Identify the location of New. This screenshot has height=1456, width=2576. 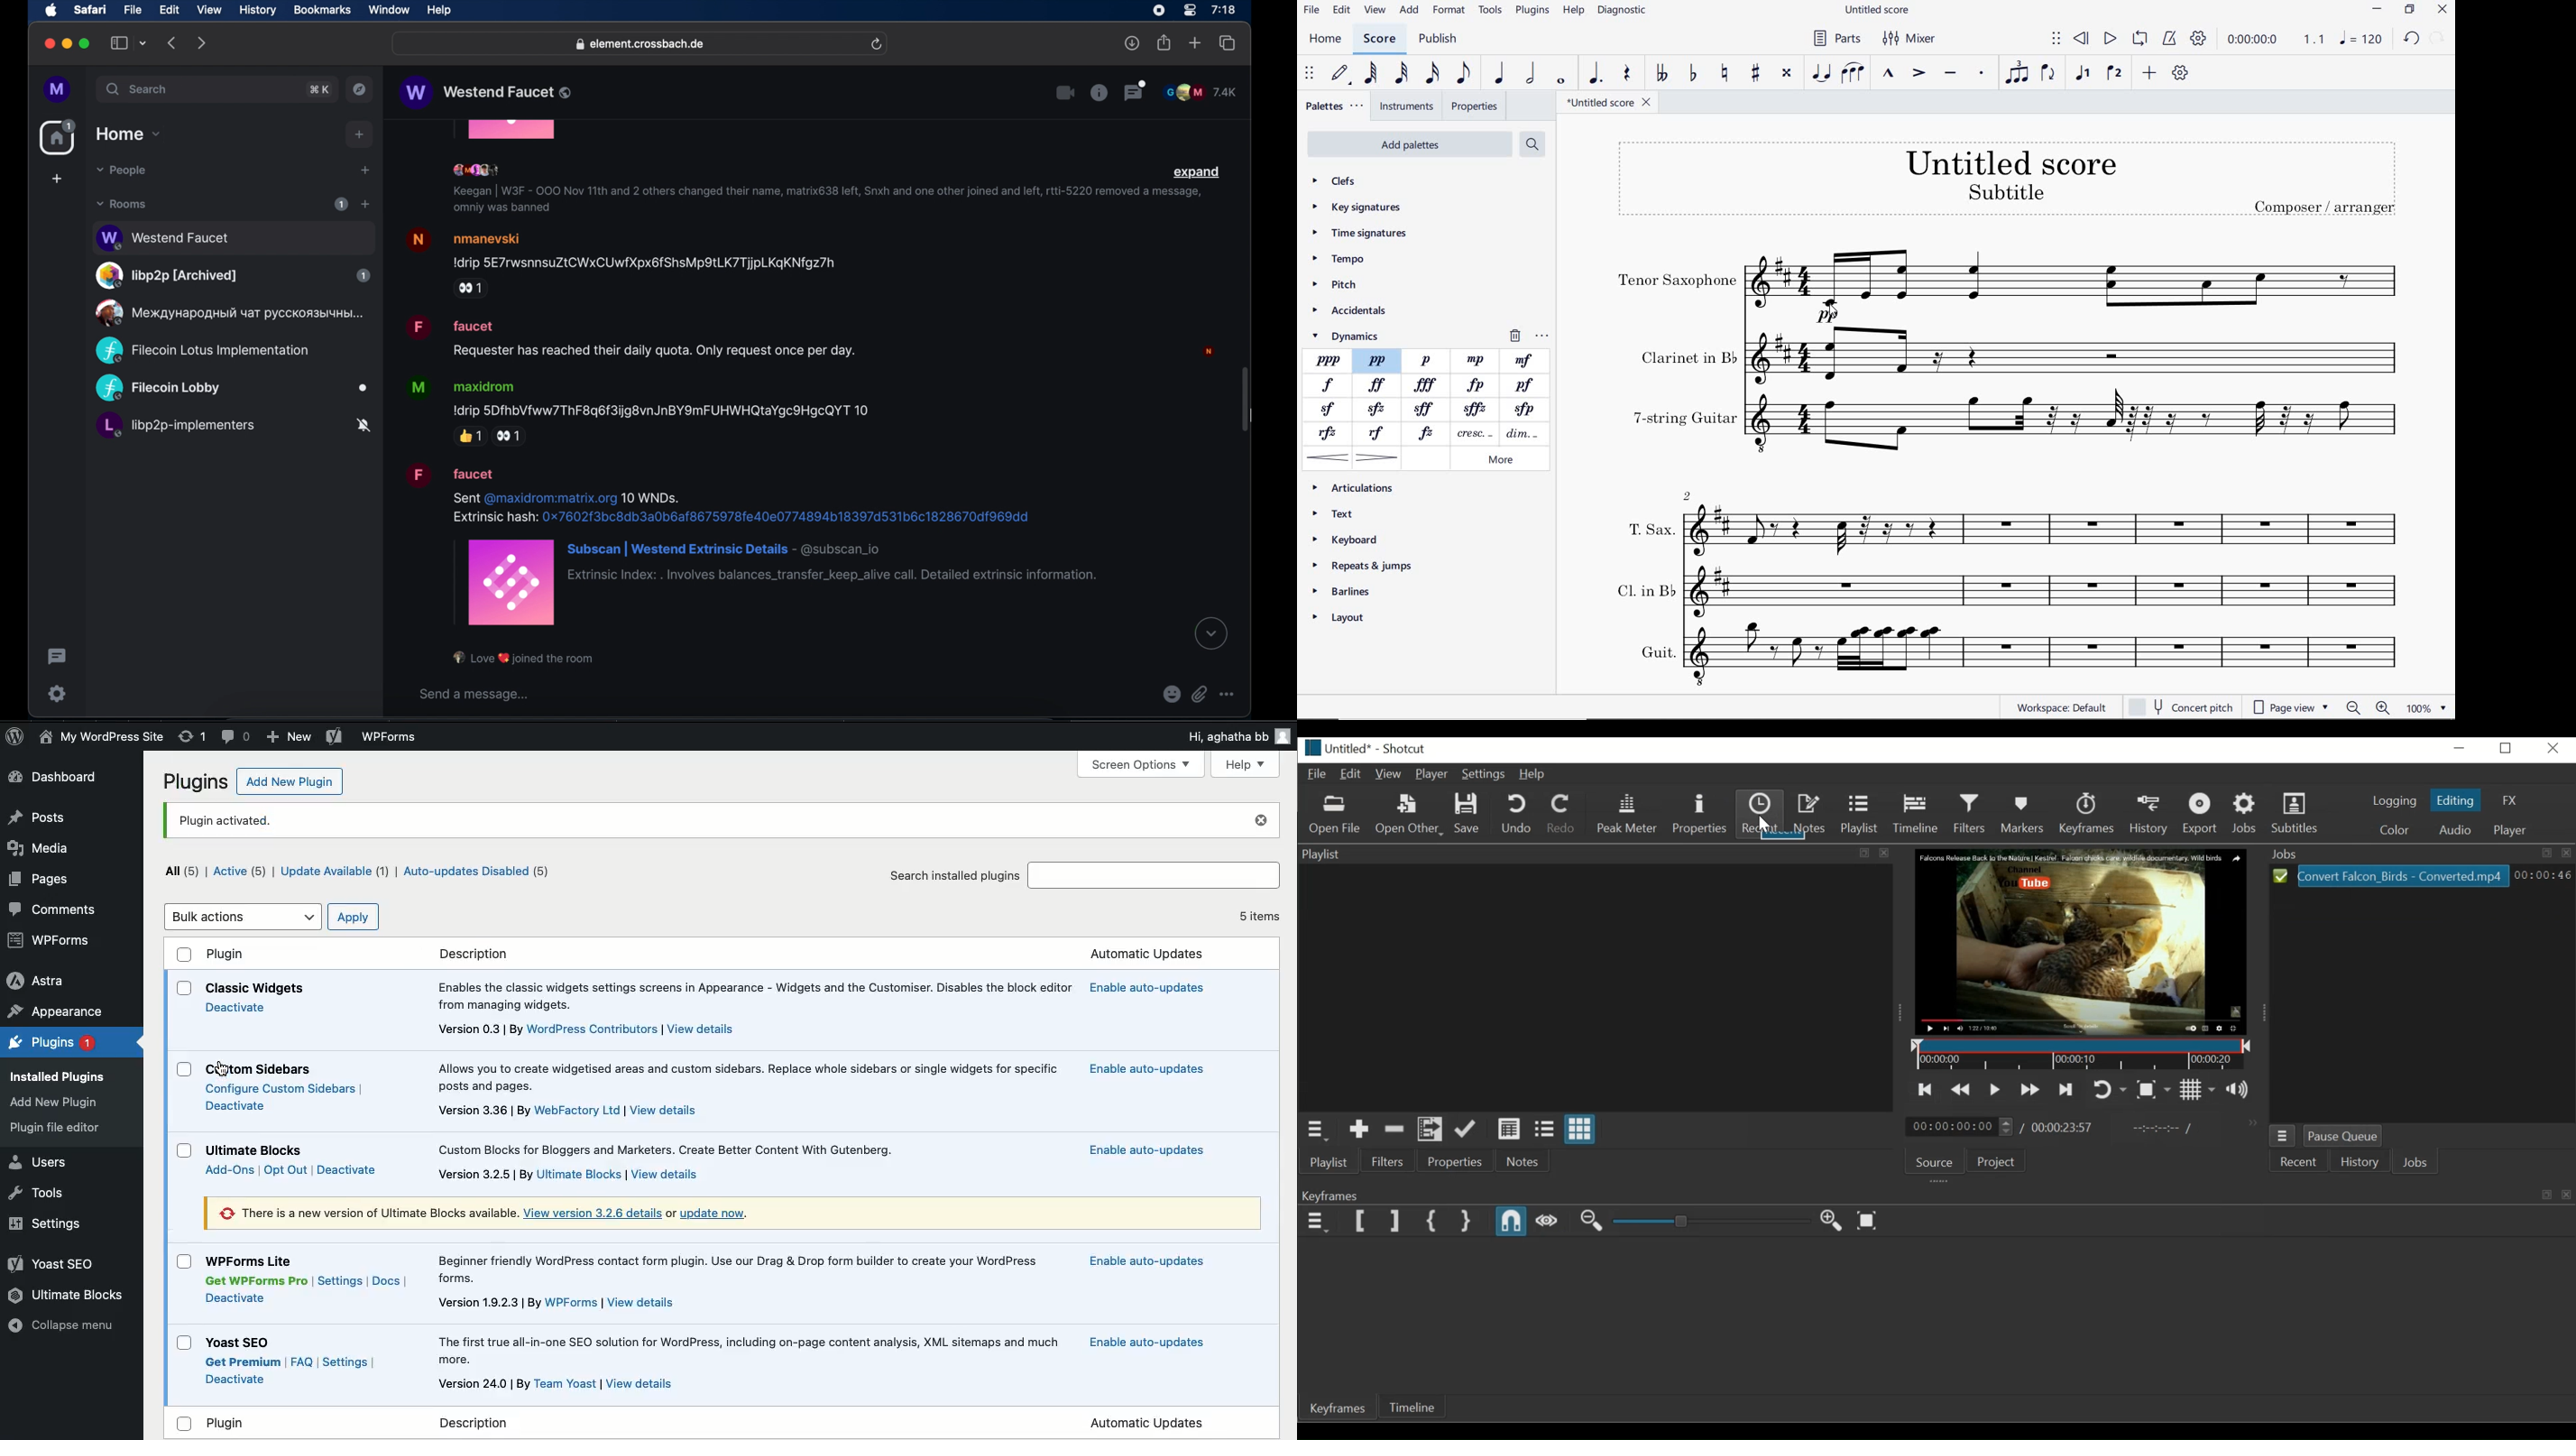
(289, 737).